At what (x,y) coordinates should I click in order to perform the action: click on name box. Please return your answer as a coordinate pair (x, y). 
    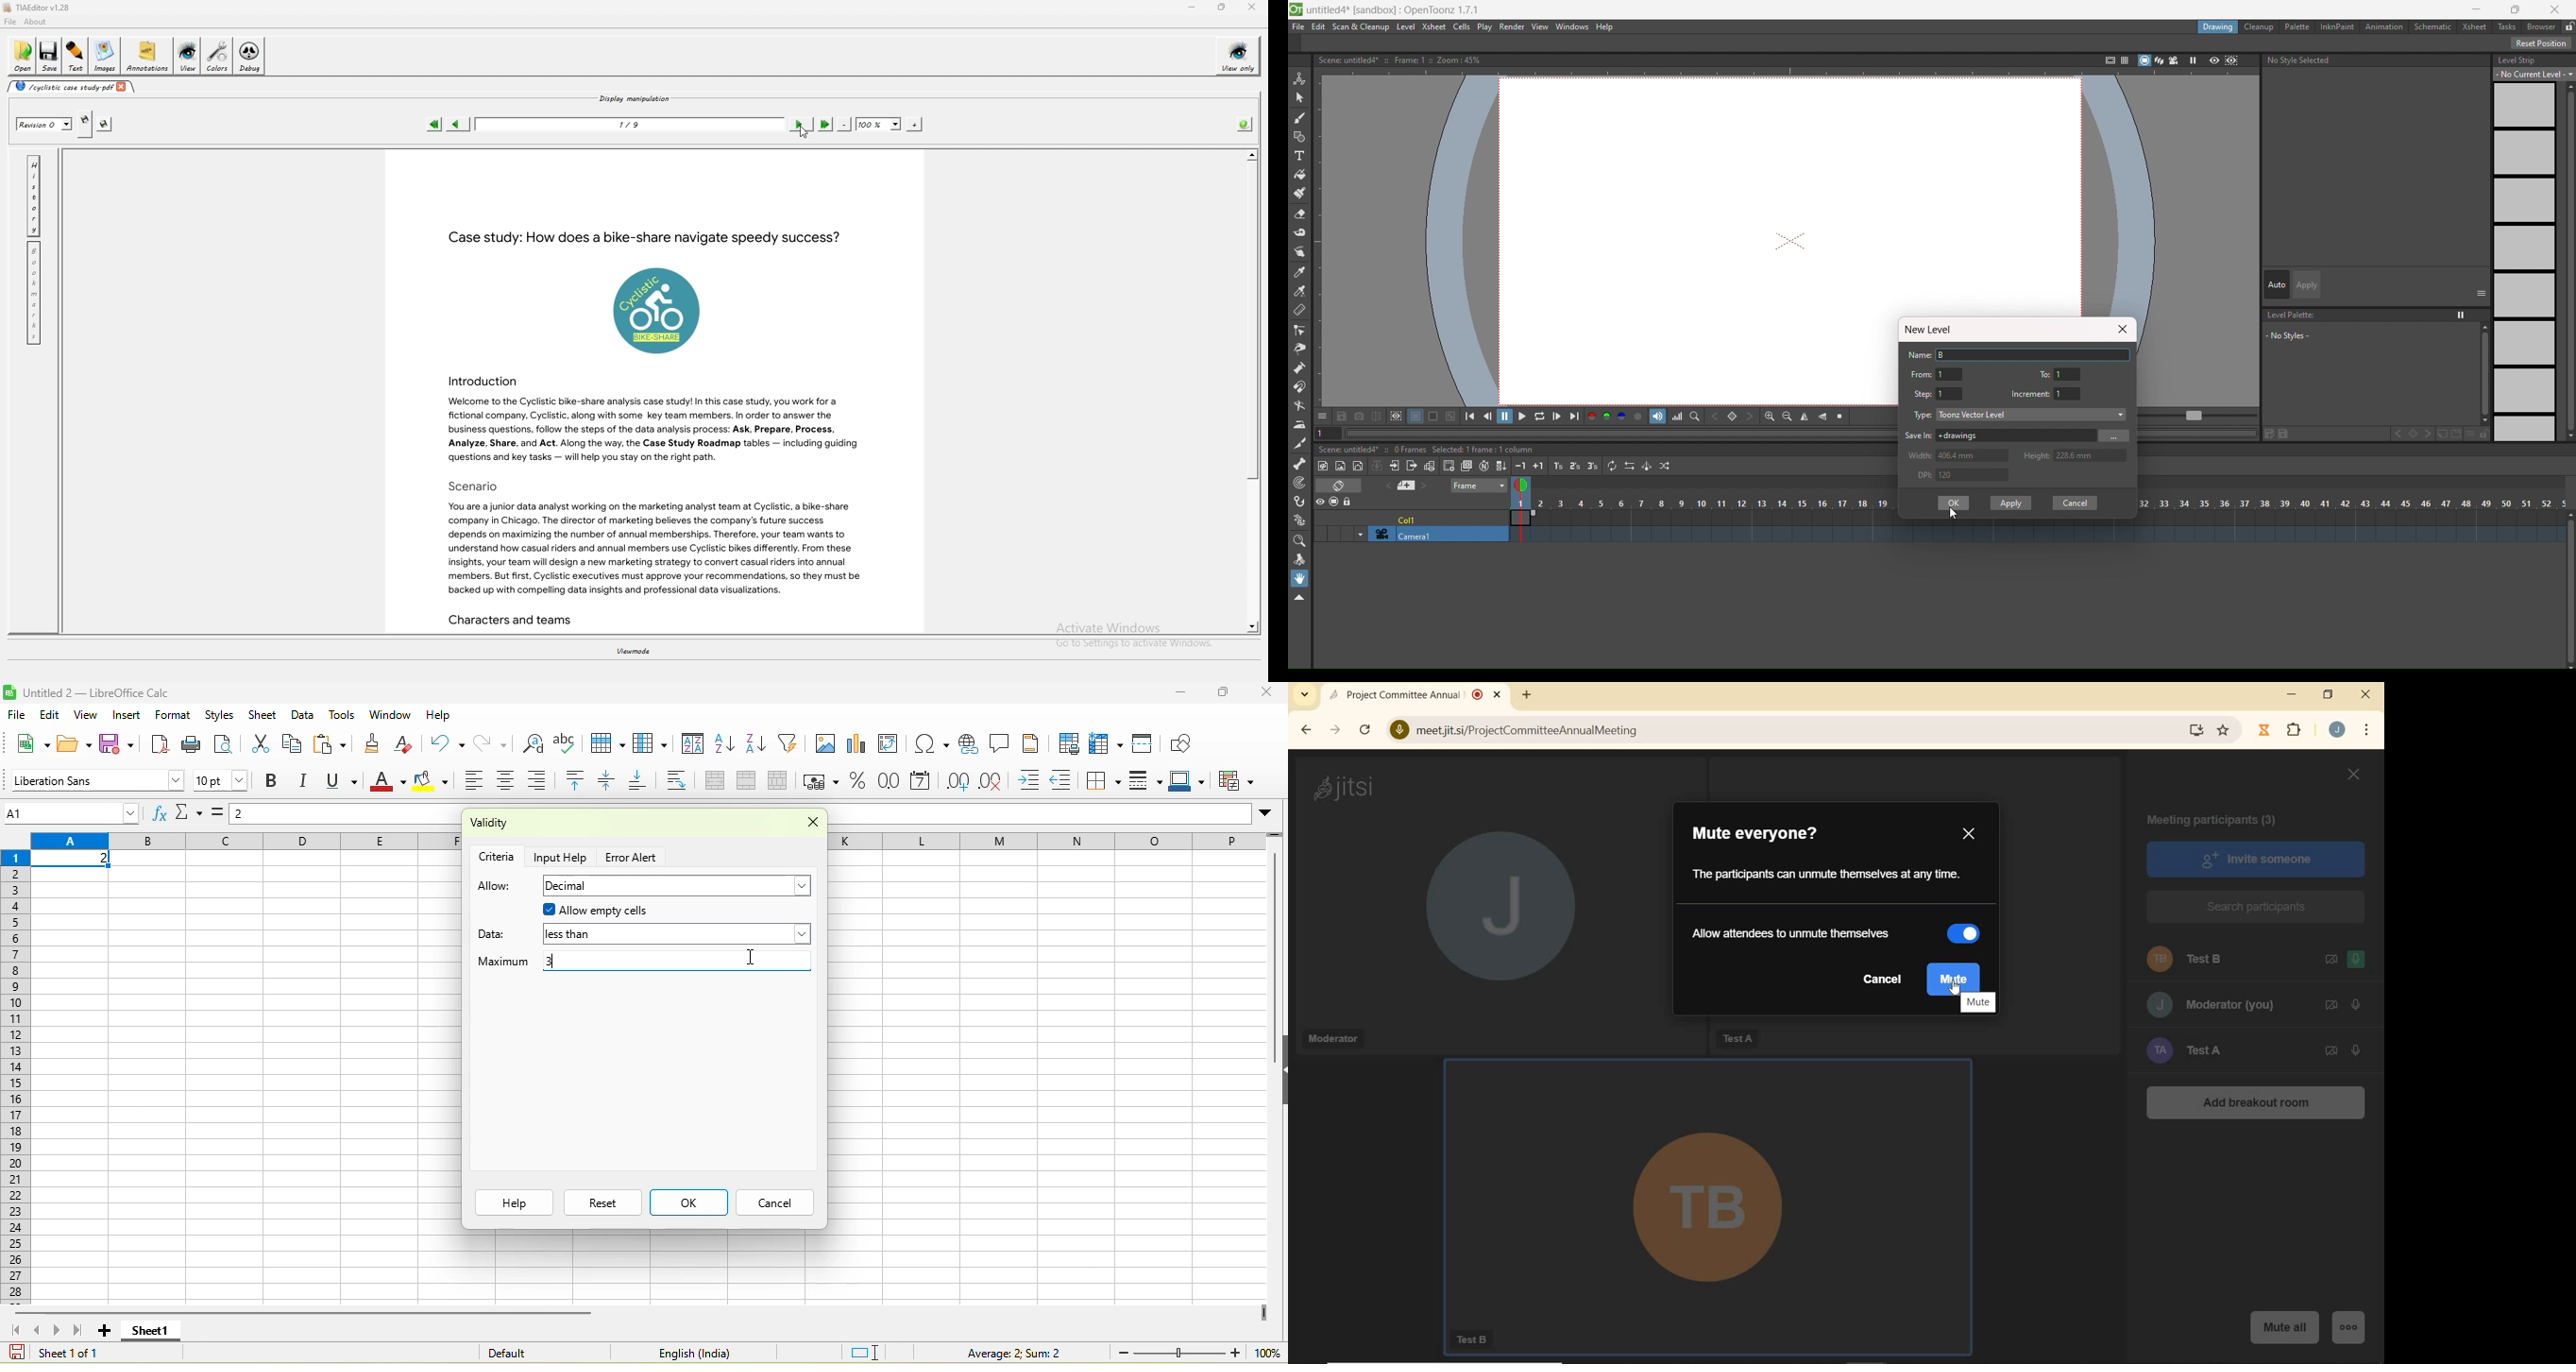
    Looking at the image, I should click on (74, 812).